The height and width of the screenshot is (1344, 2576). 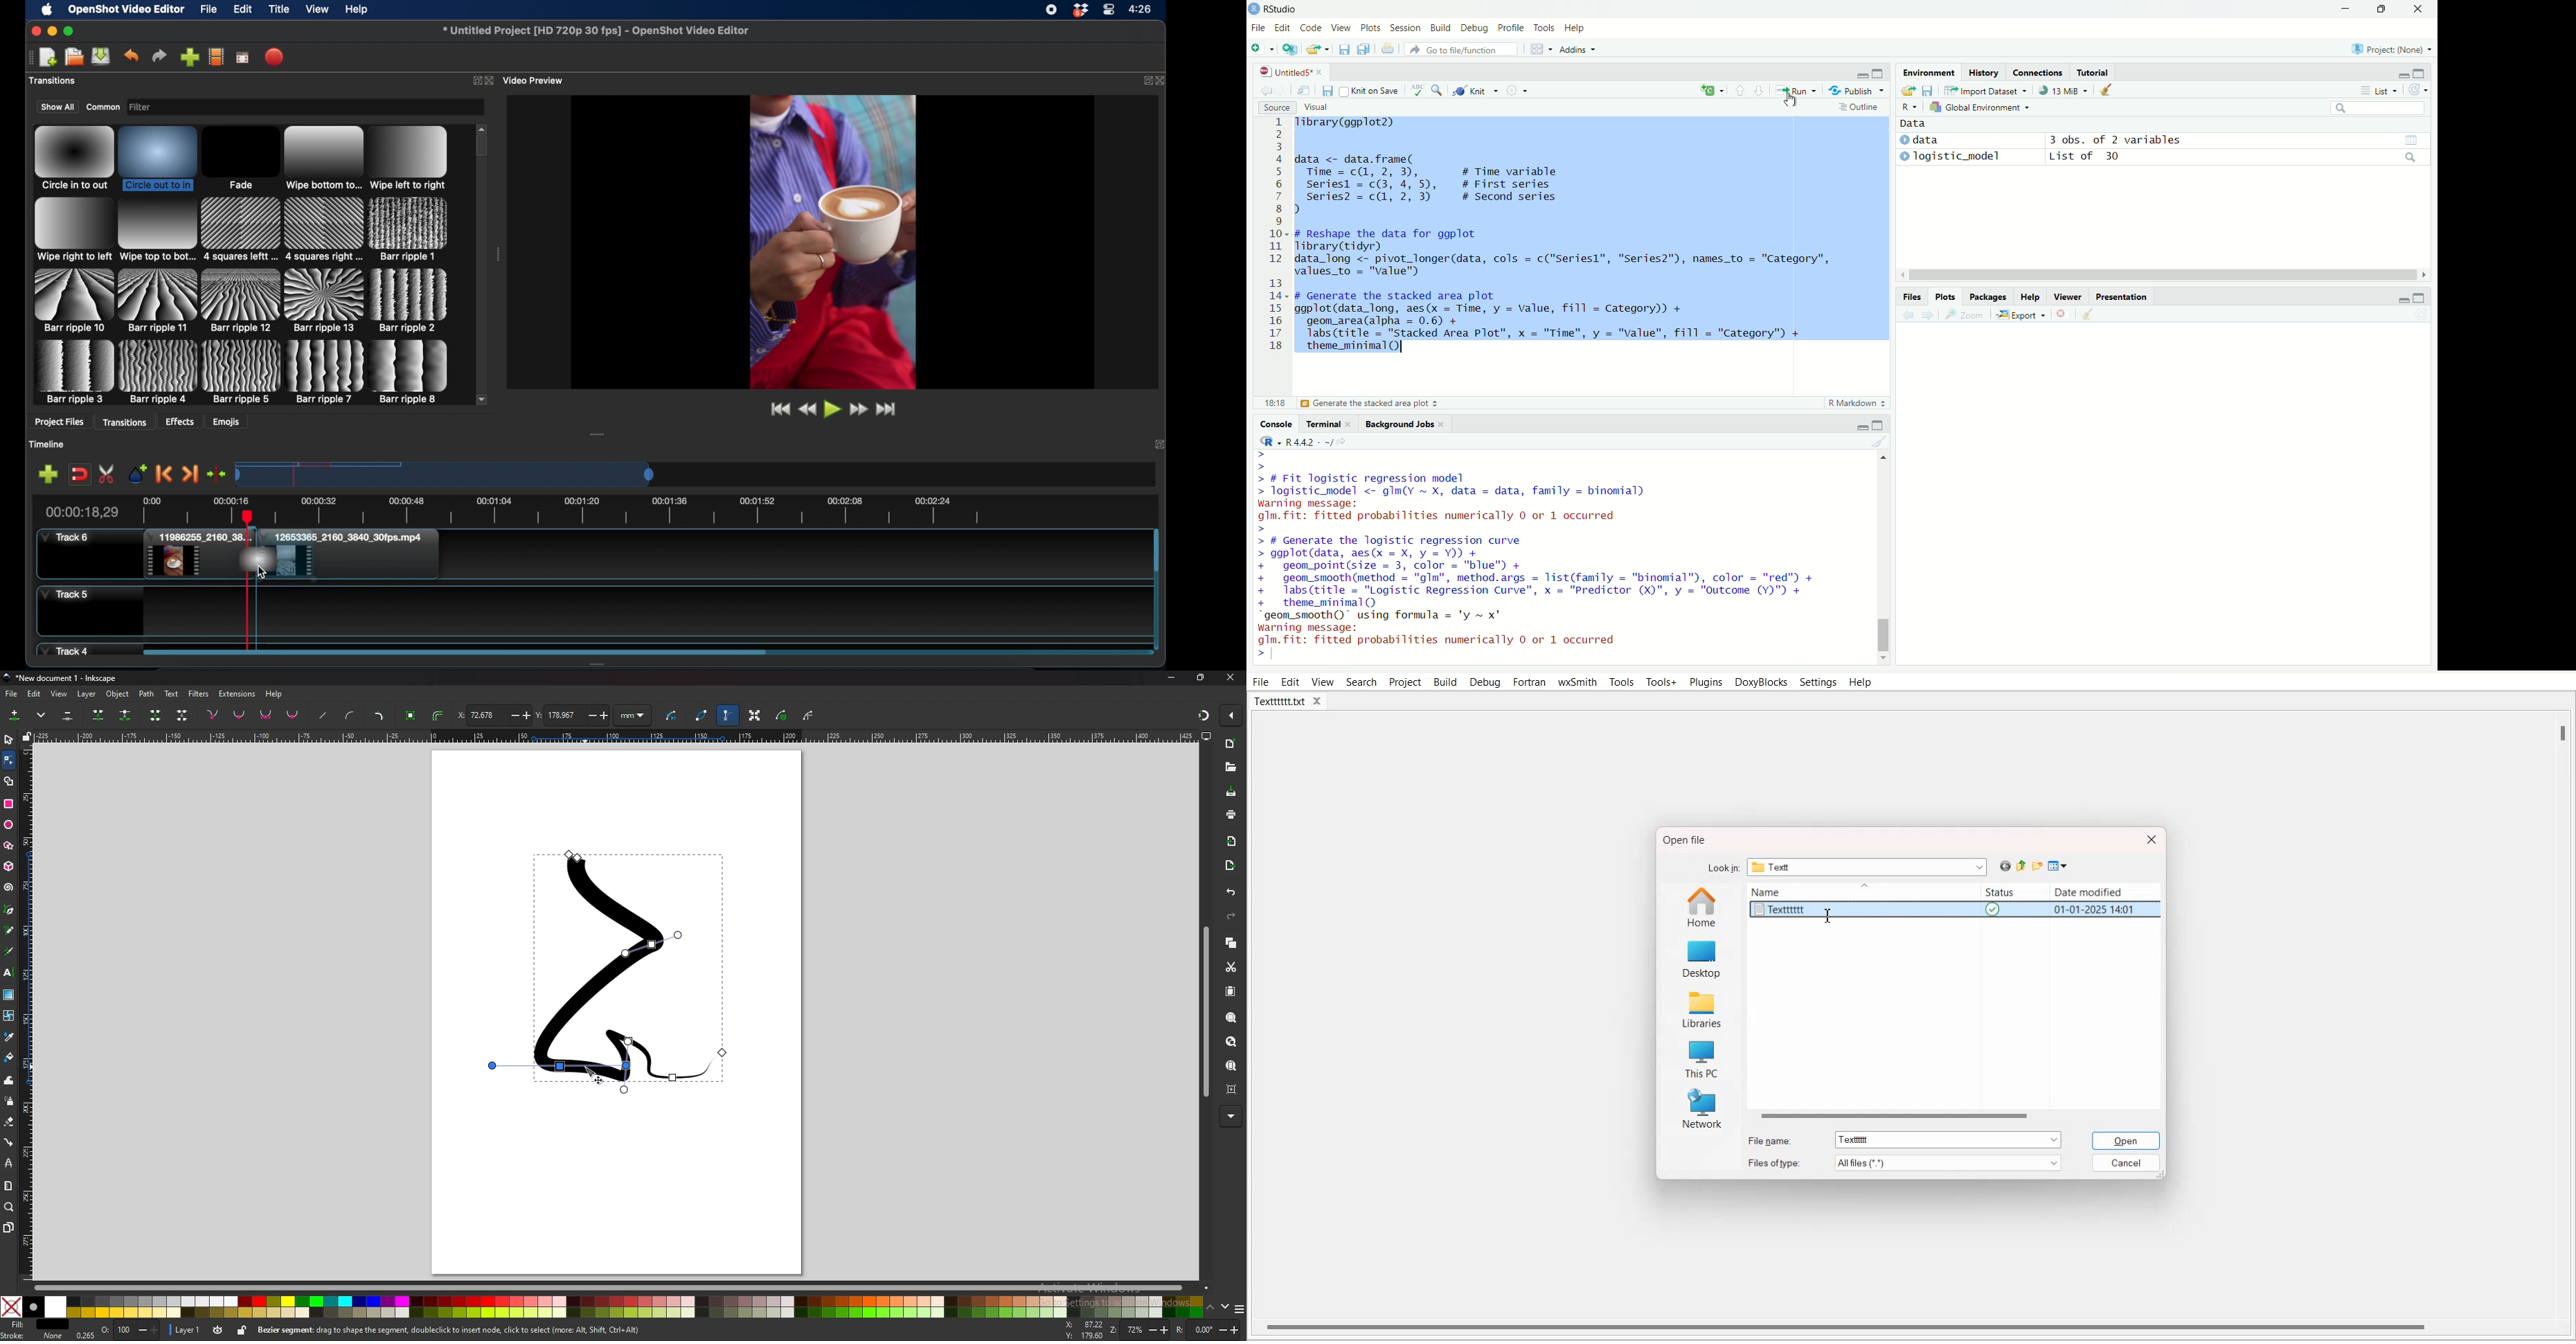 I want to click on connector, so click(x=8, y=1143).